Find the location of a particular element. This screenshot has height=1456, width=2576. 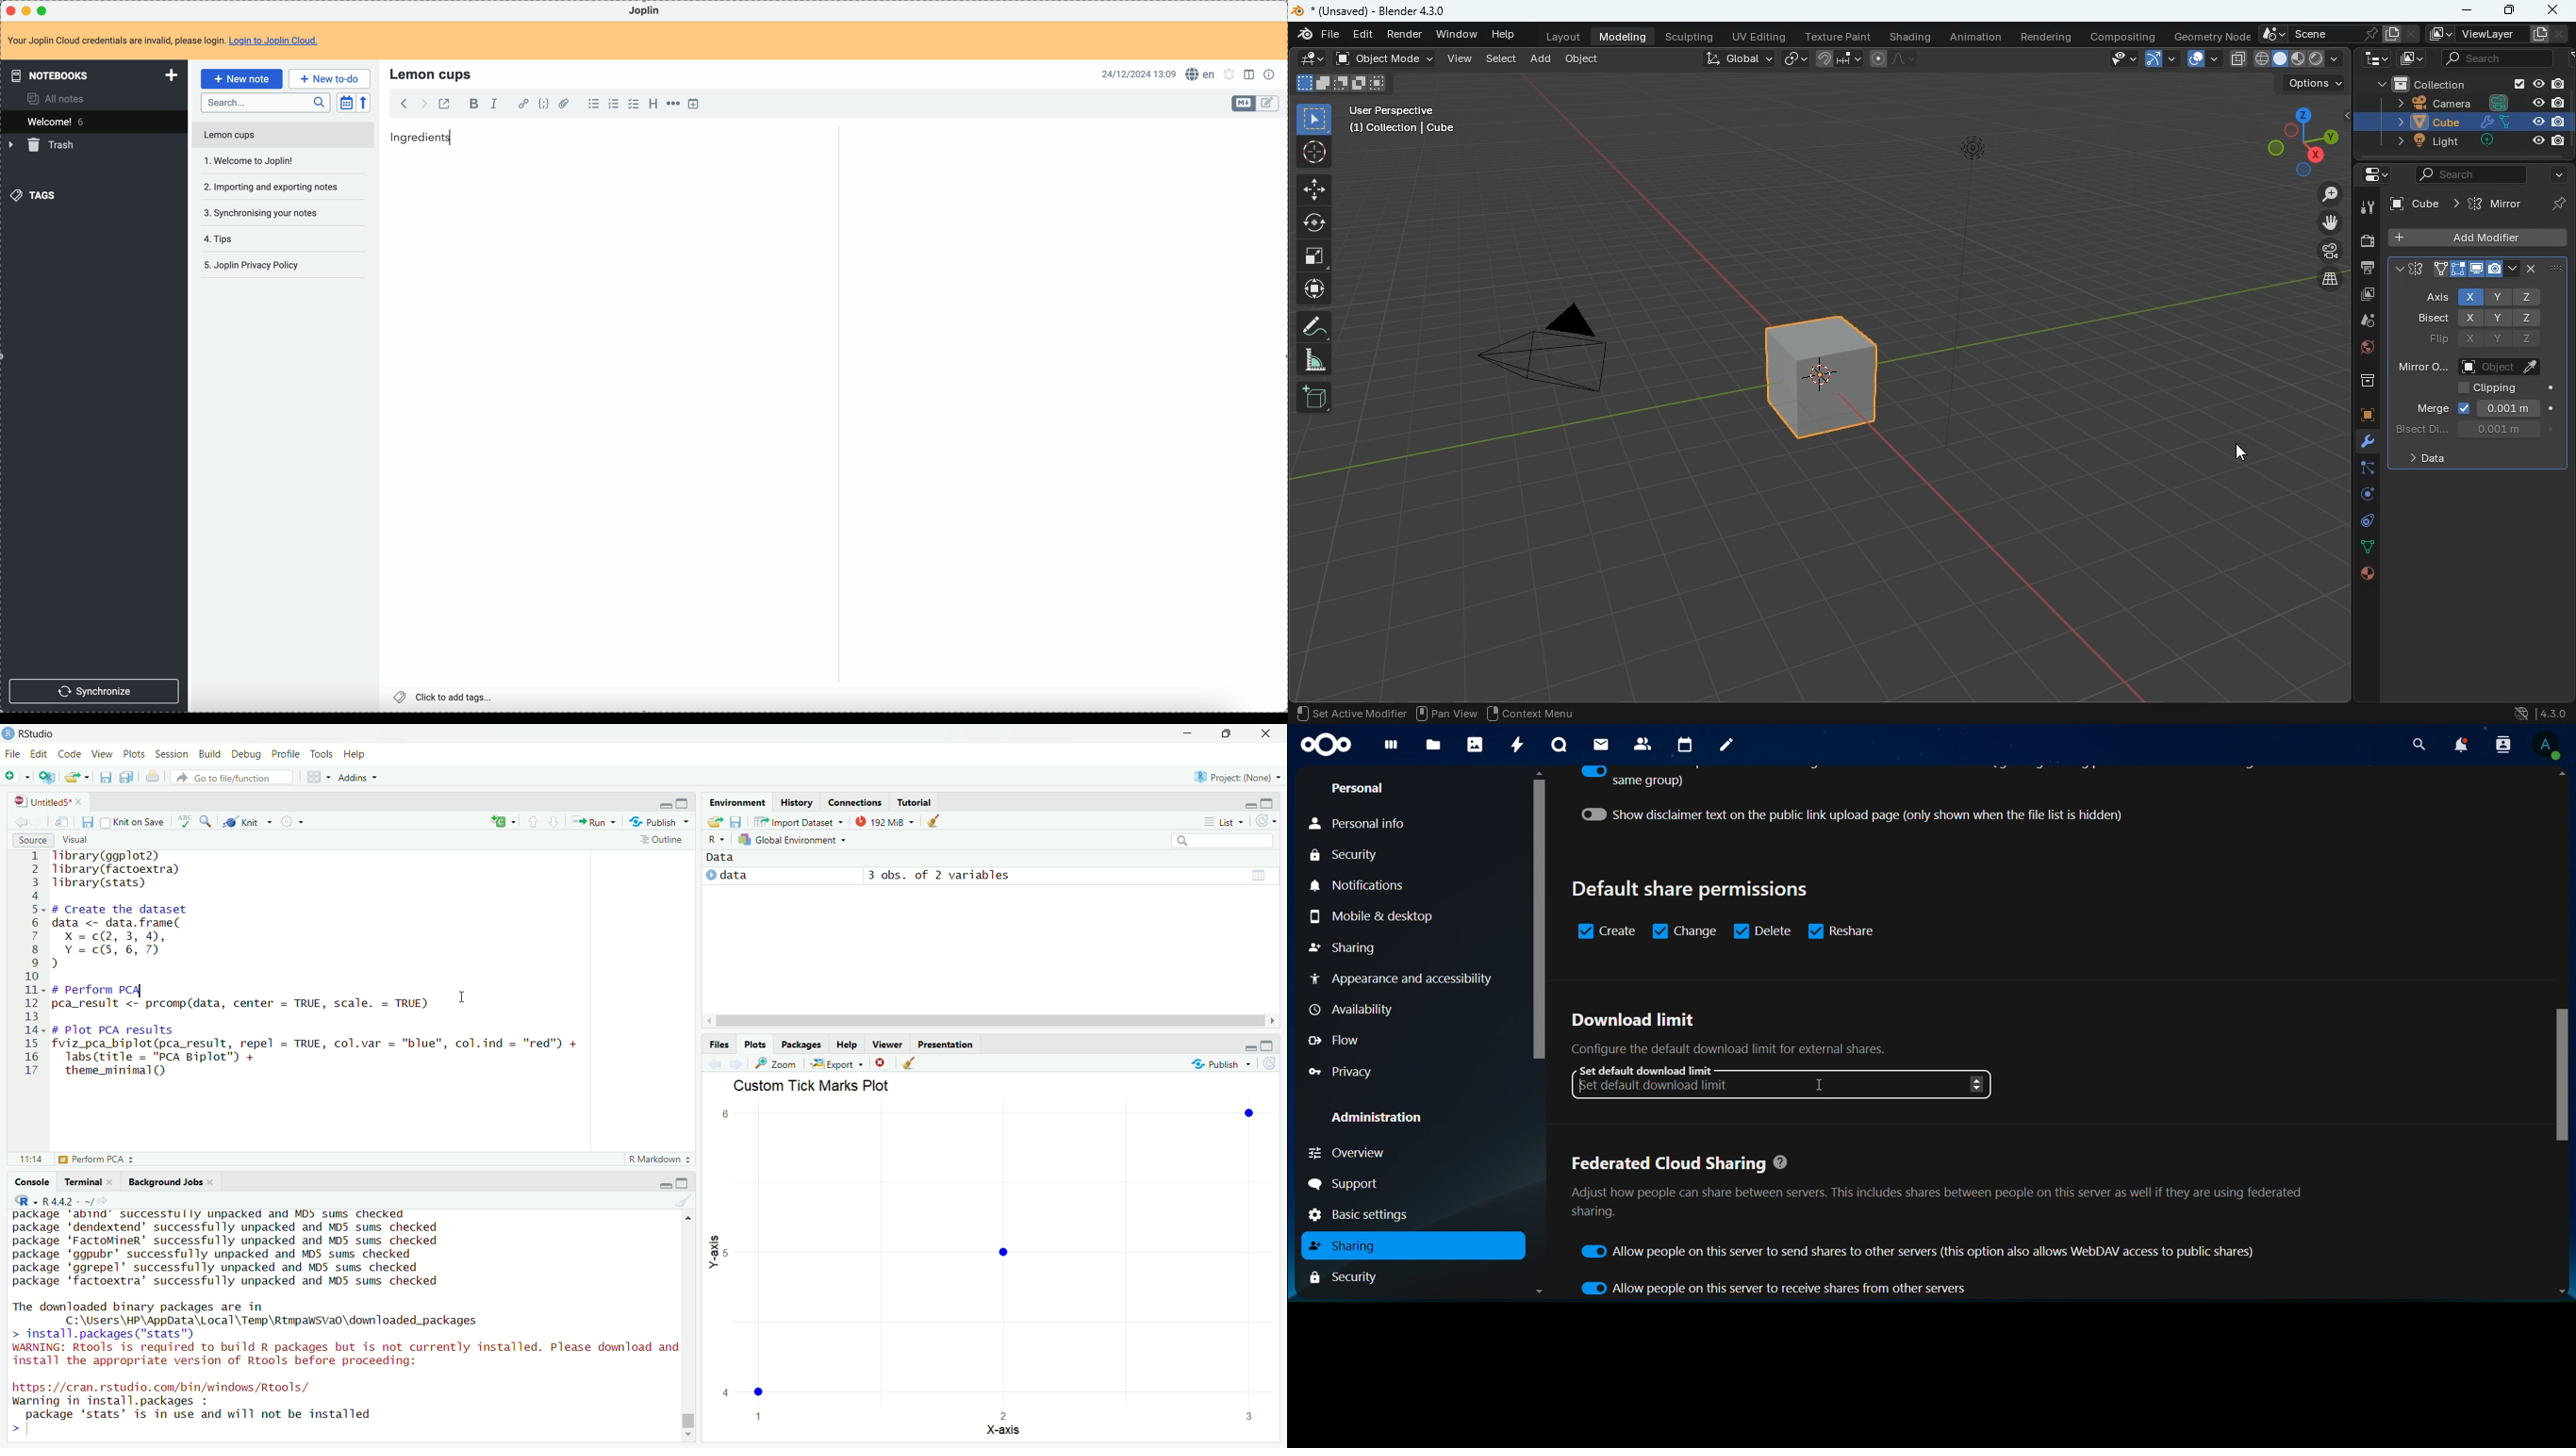

data is located at coordinates (731, 876).